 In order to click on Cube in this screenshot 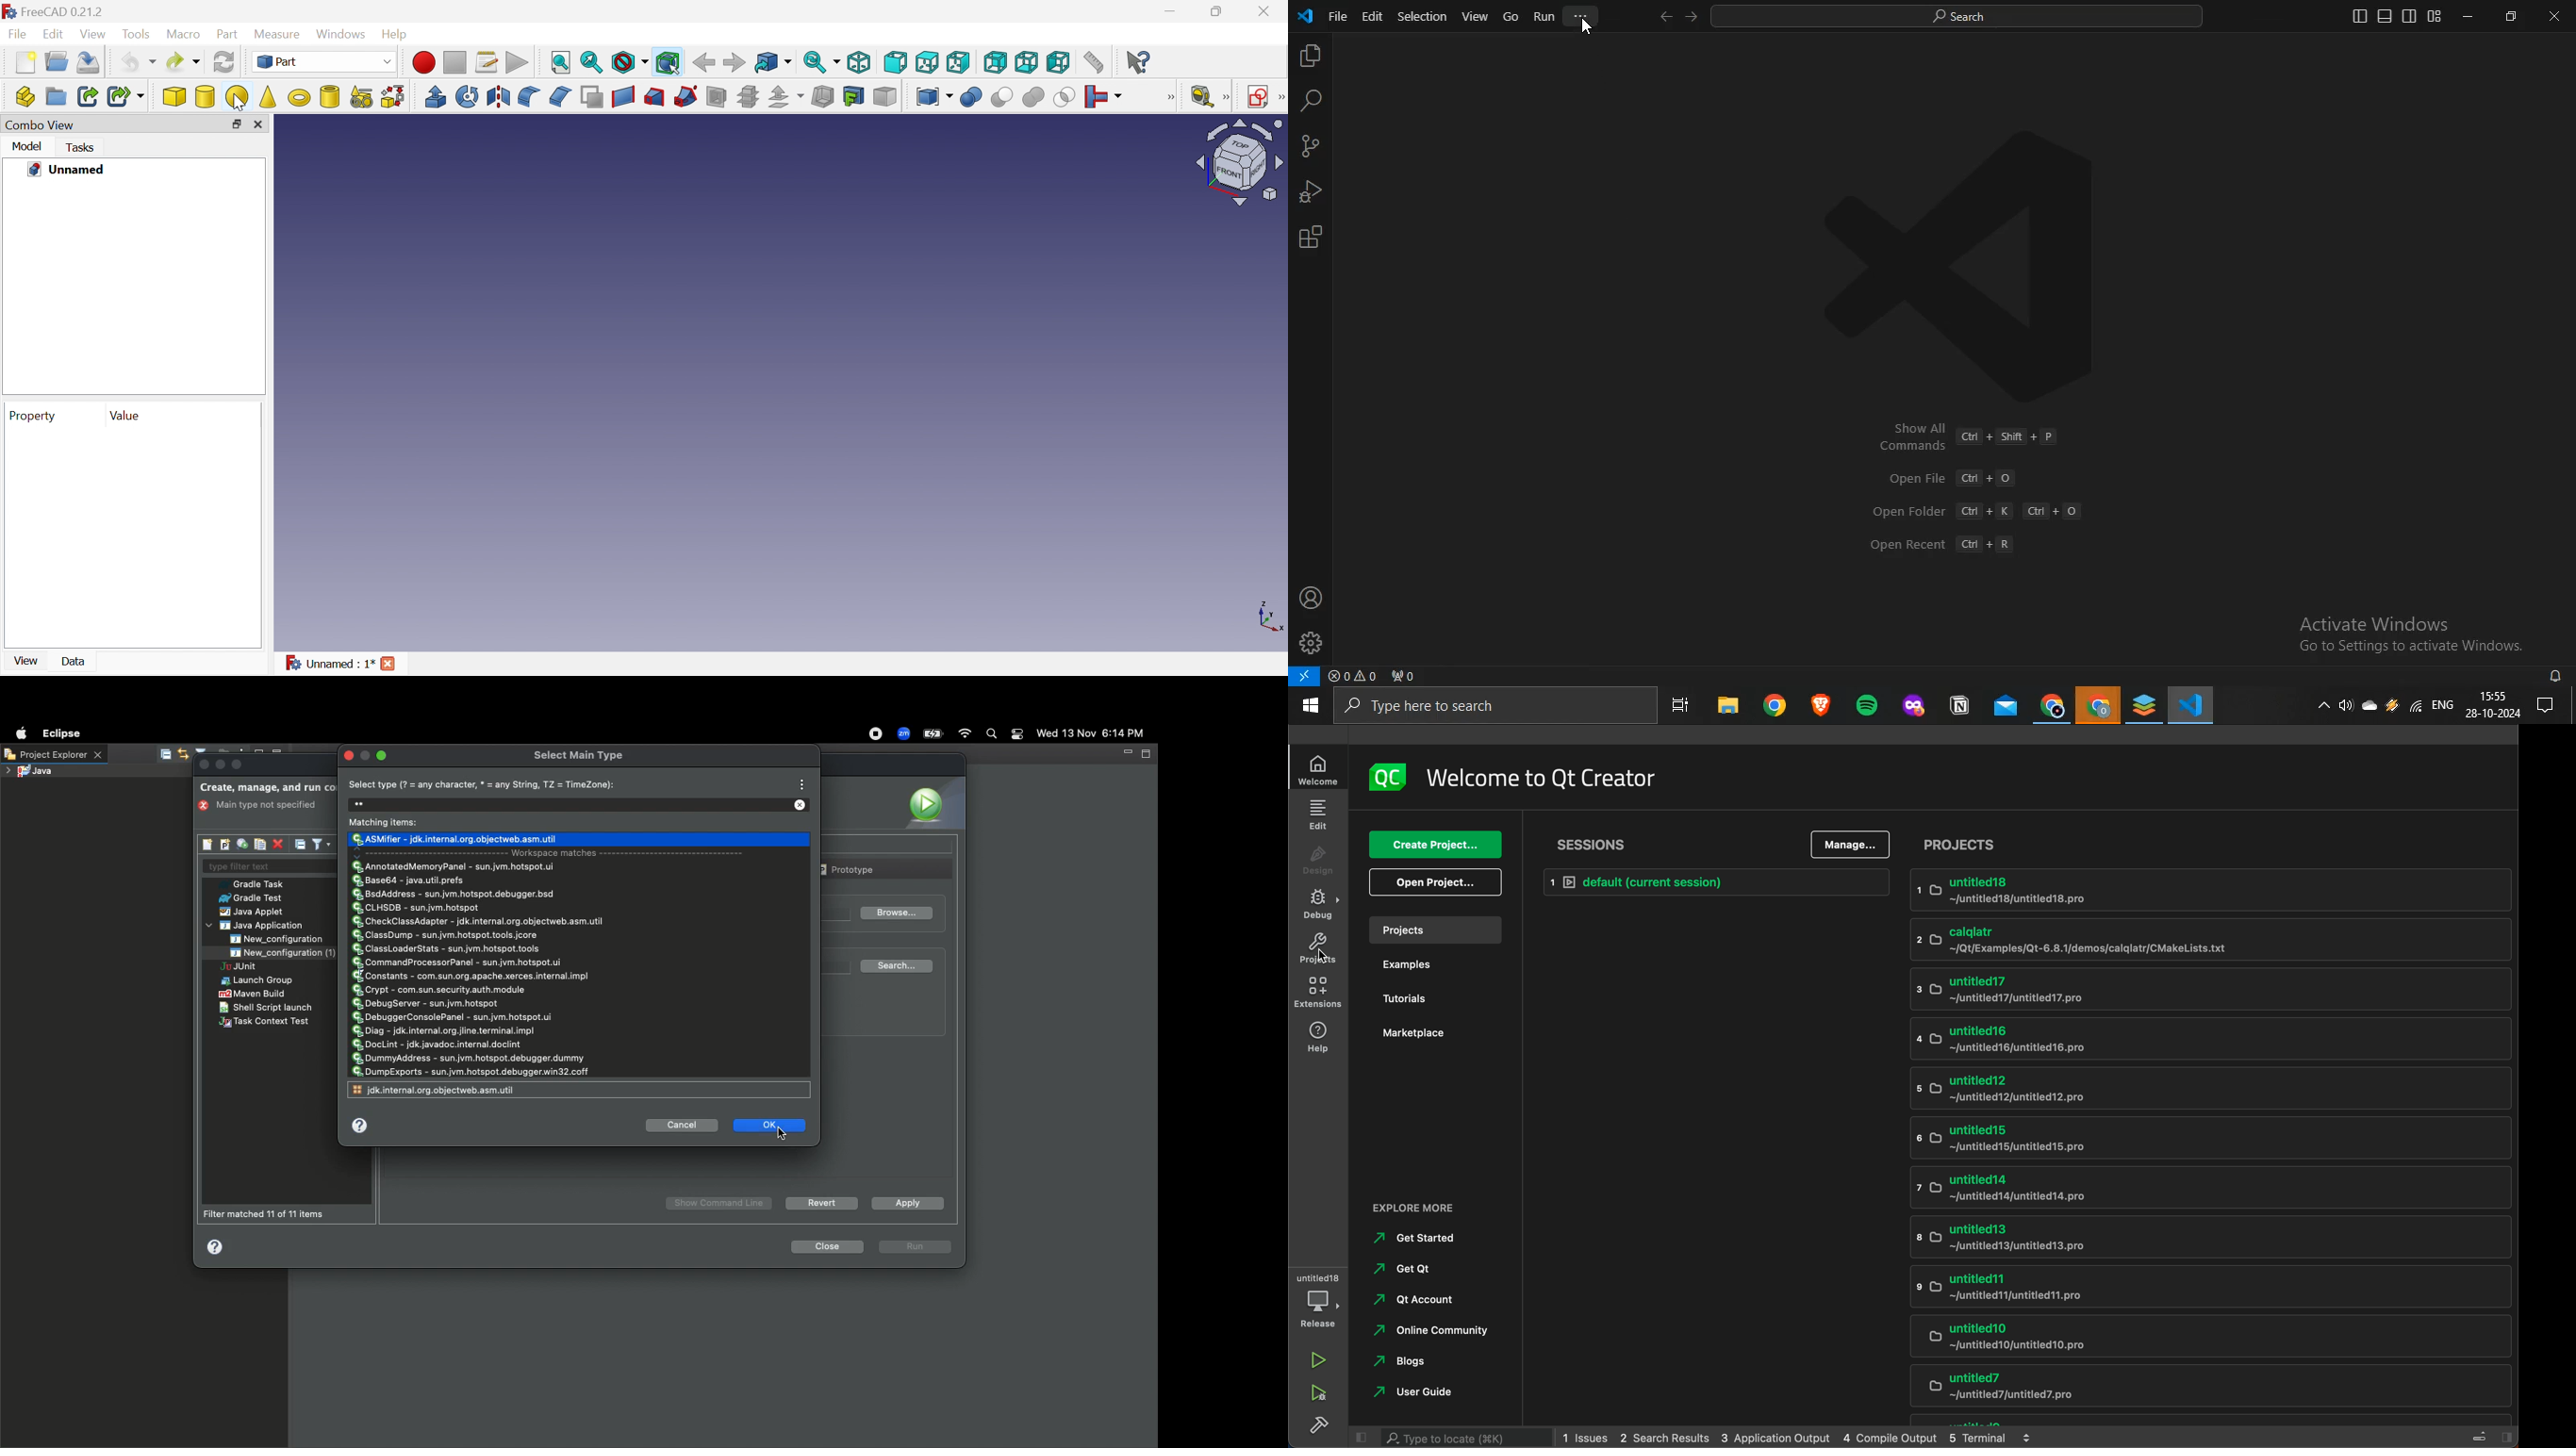, I will do `click(174, 96)`.